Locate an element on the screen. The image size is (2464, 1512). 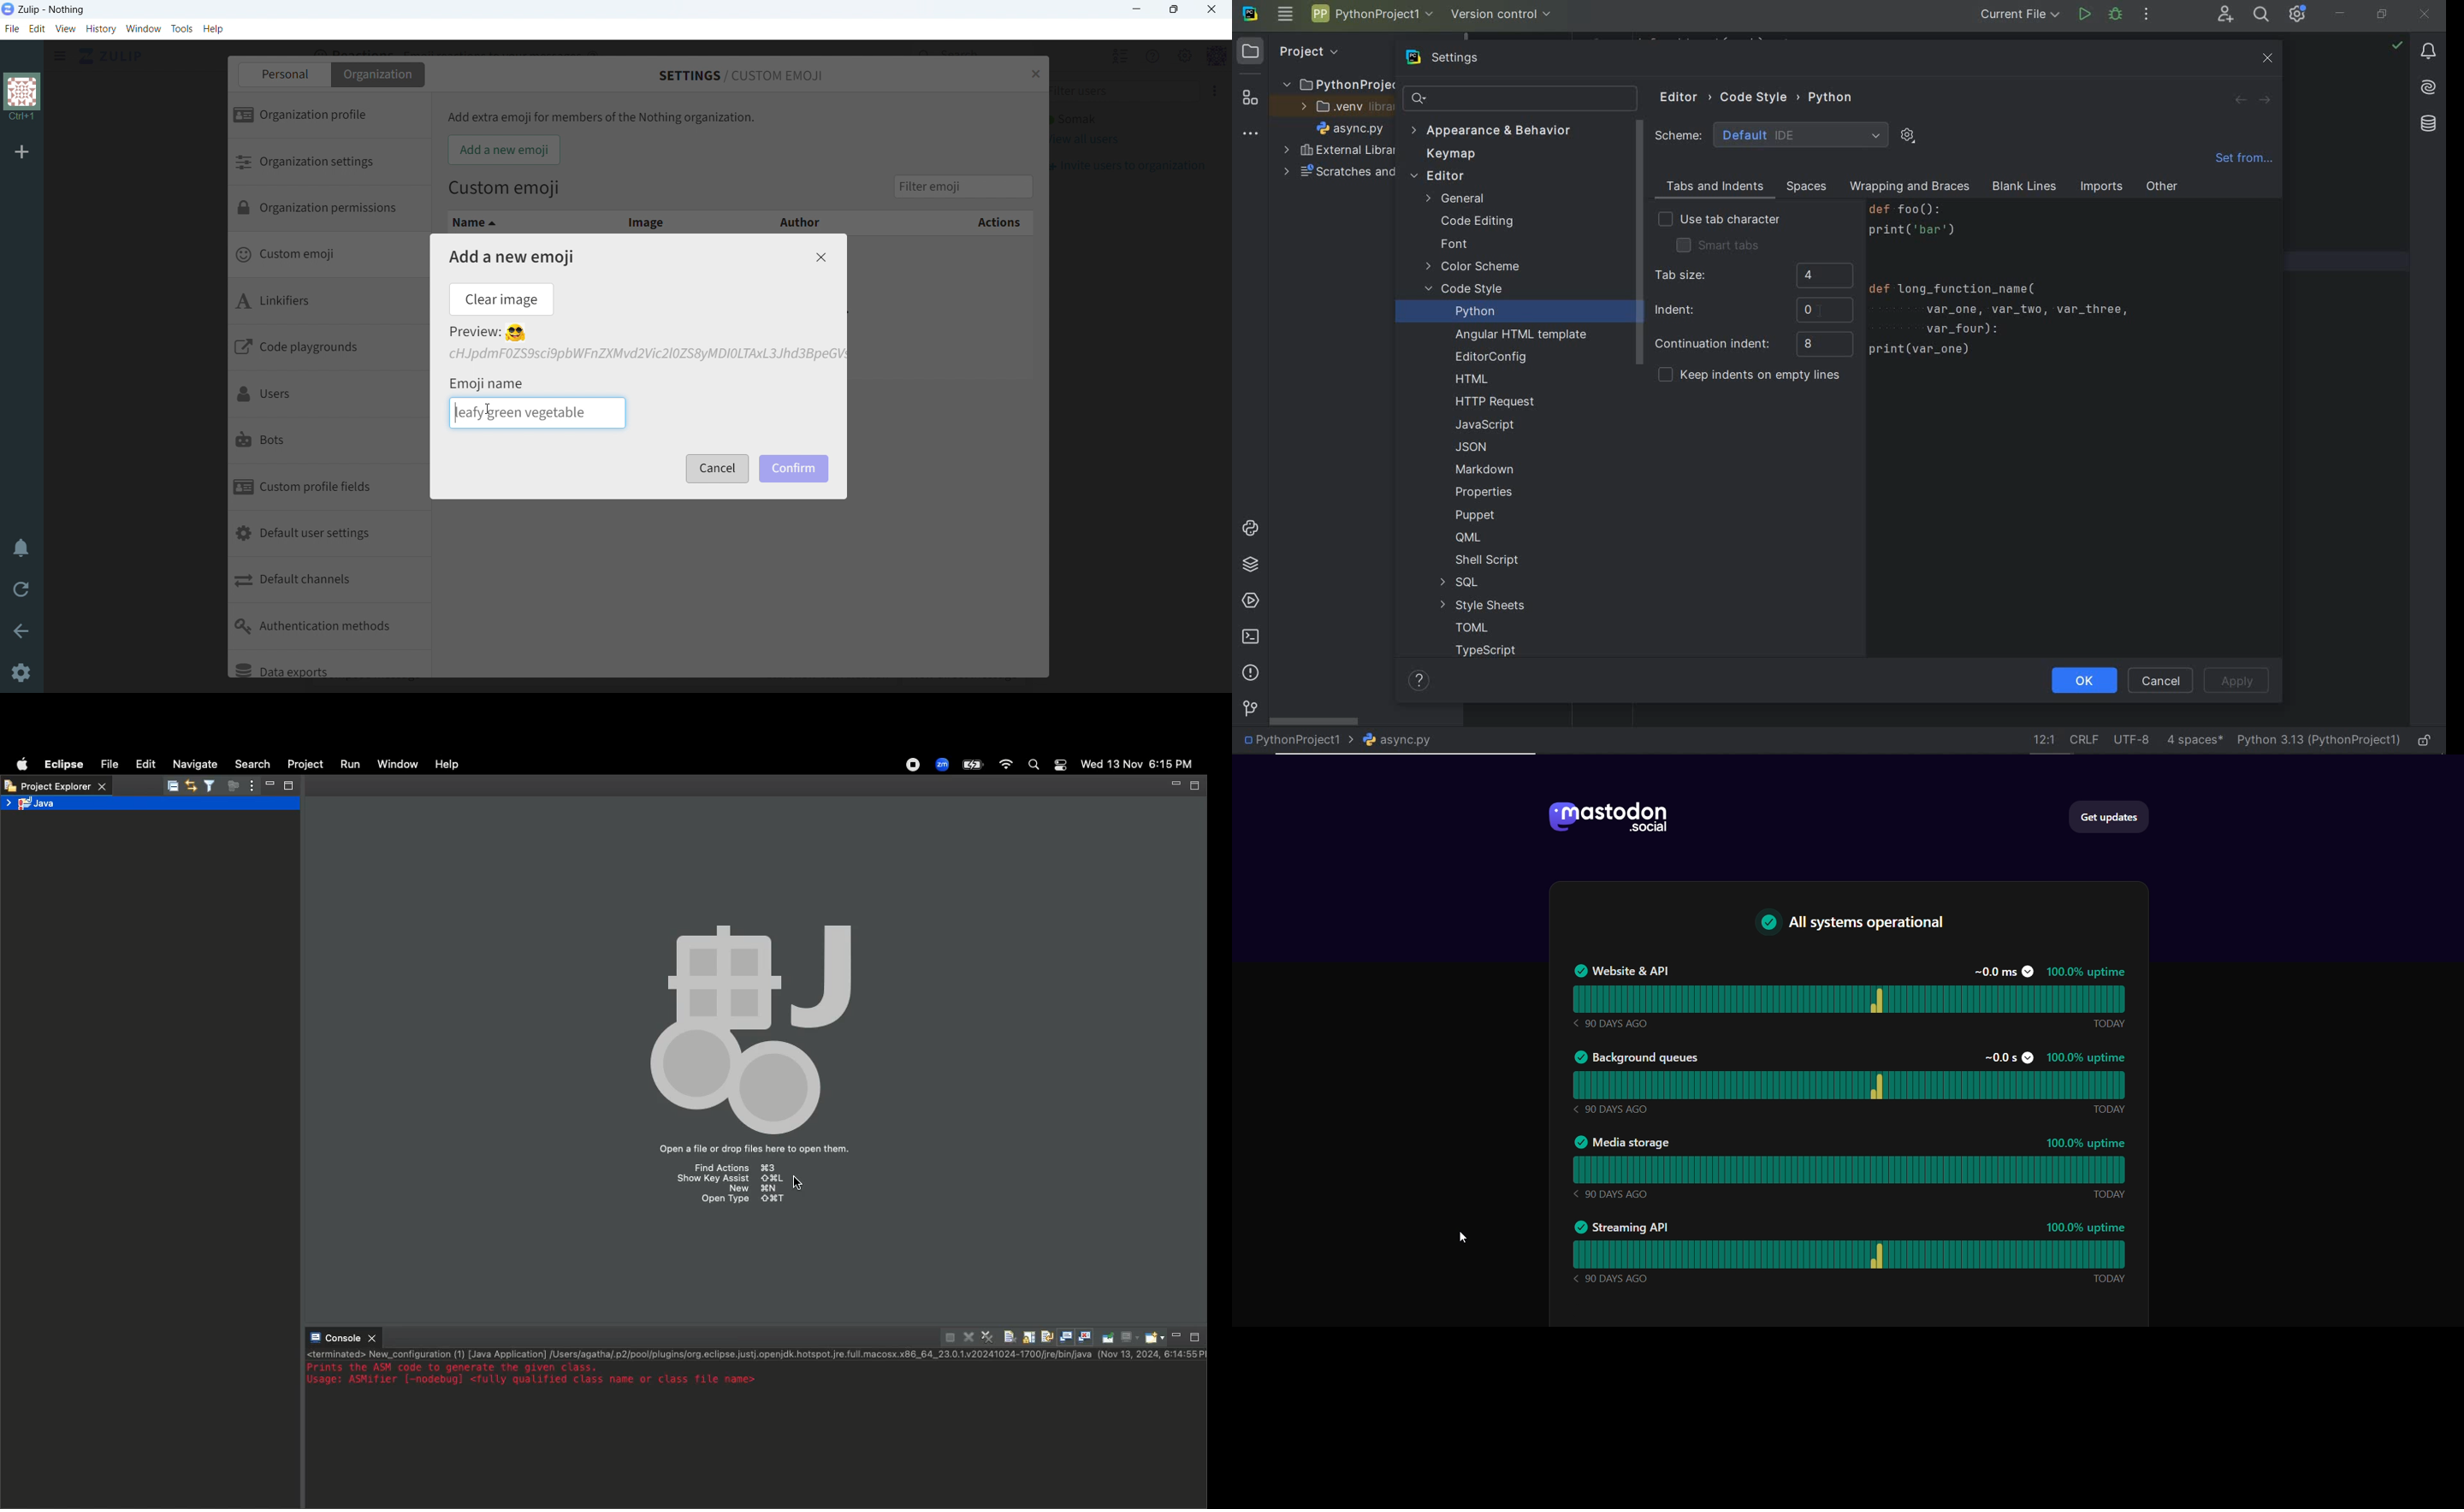
HTTP REQUEST is located at coordinates (1497, 402).